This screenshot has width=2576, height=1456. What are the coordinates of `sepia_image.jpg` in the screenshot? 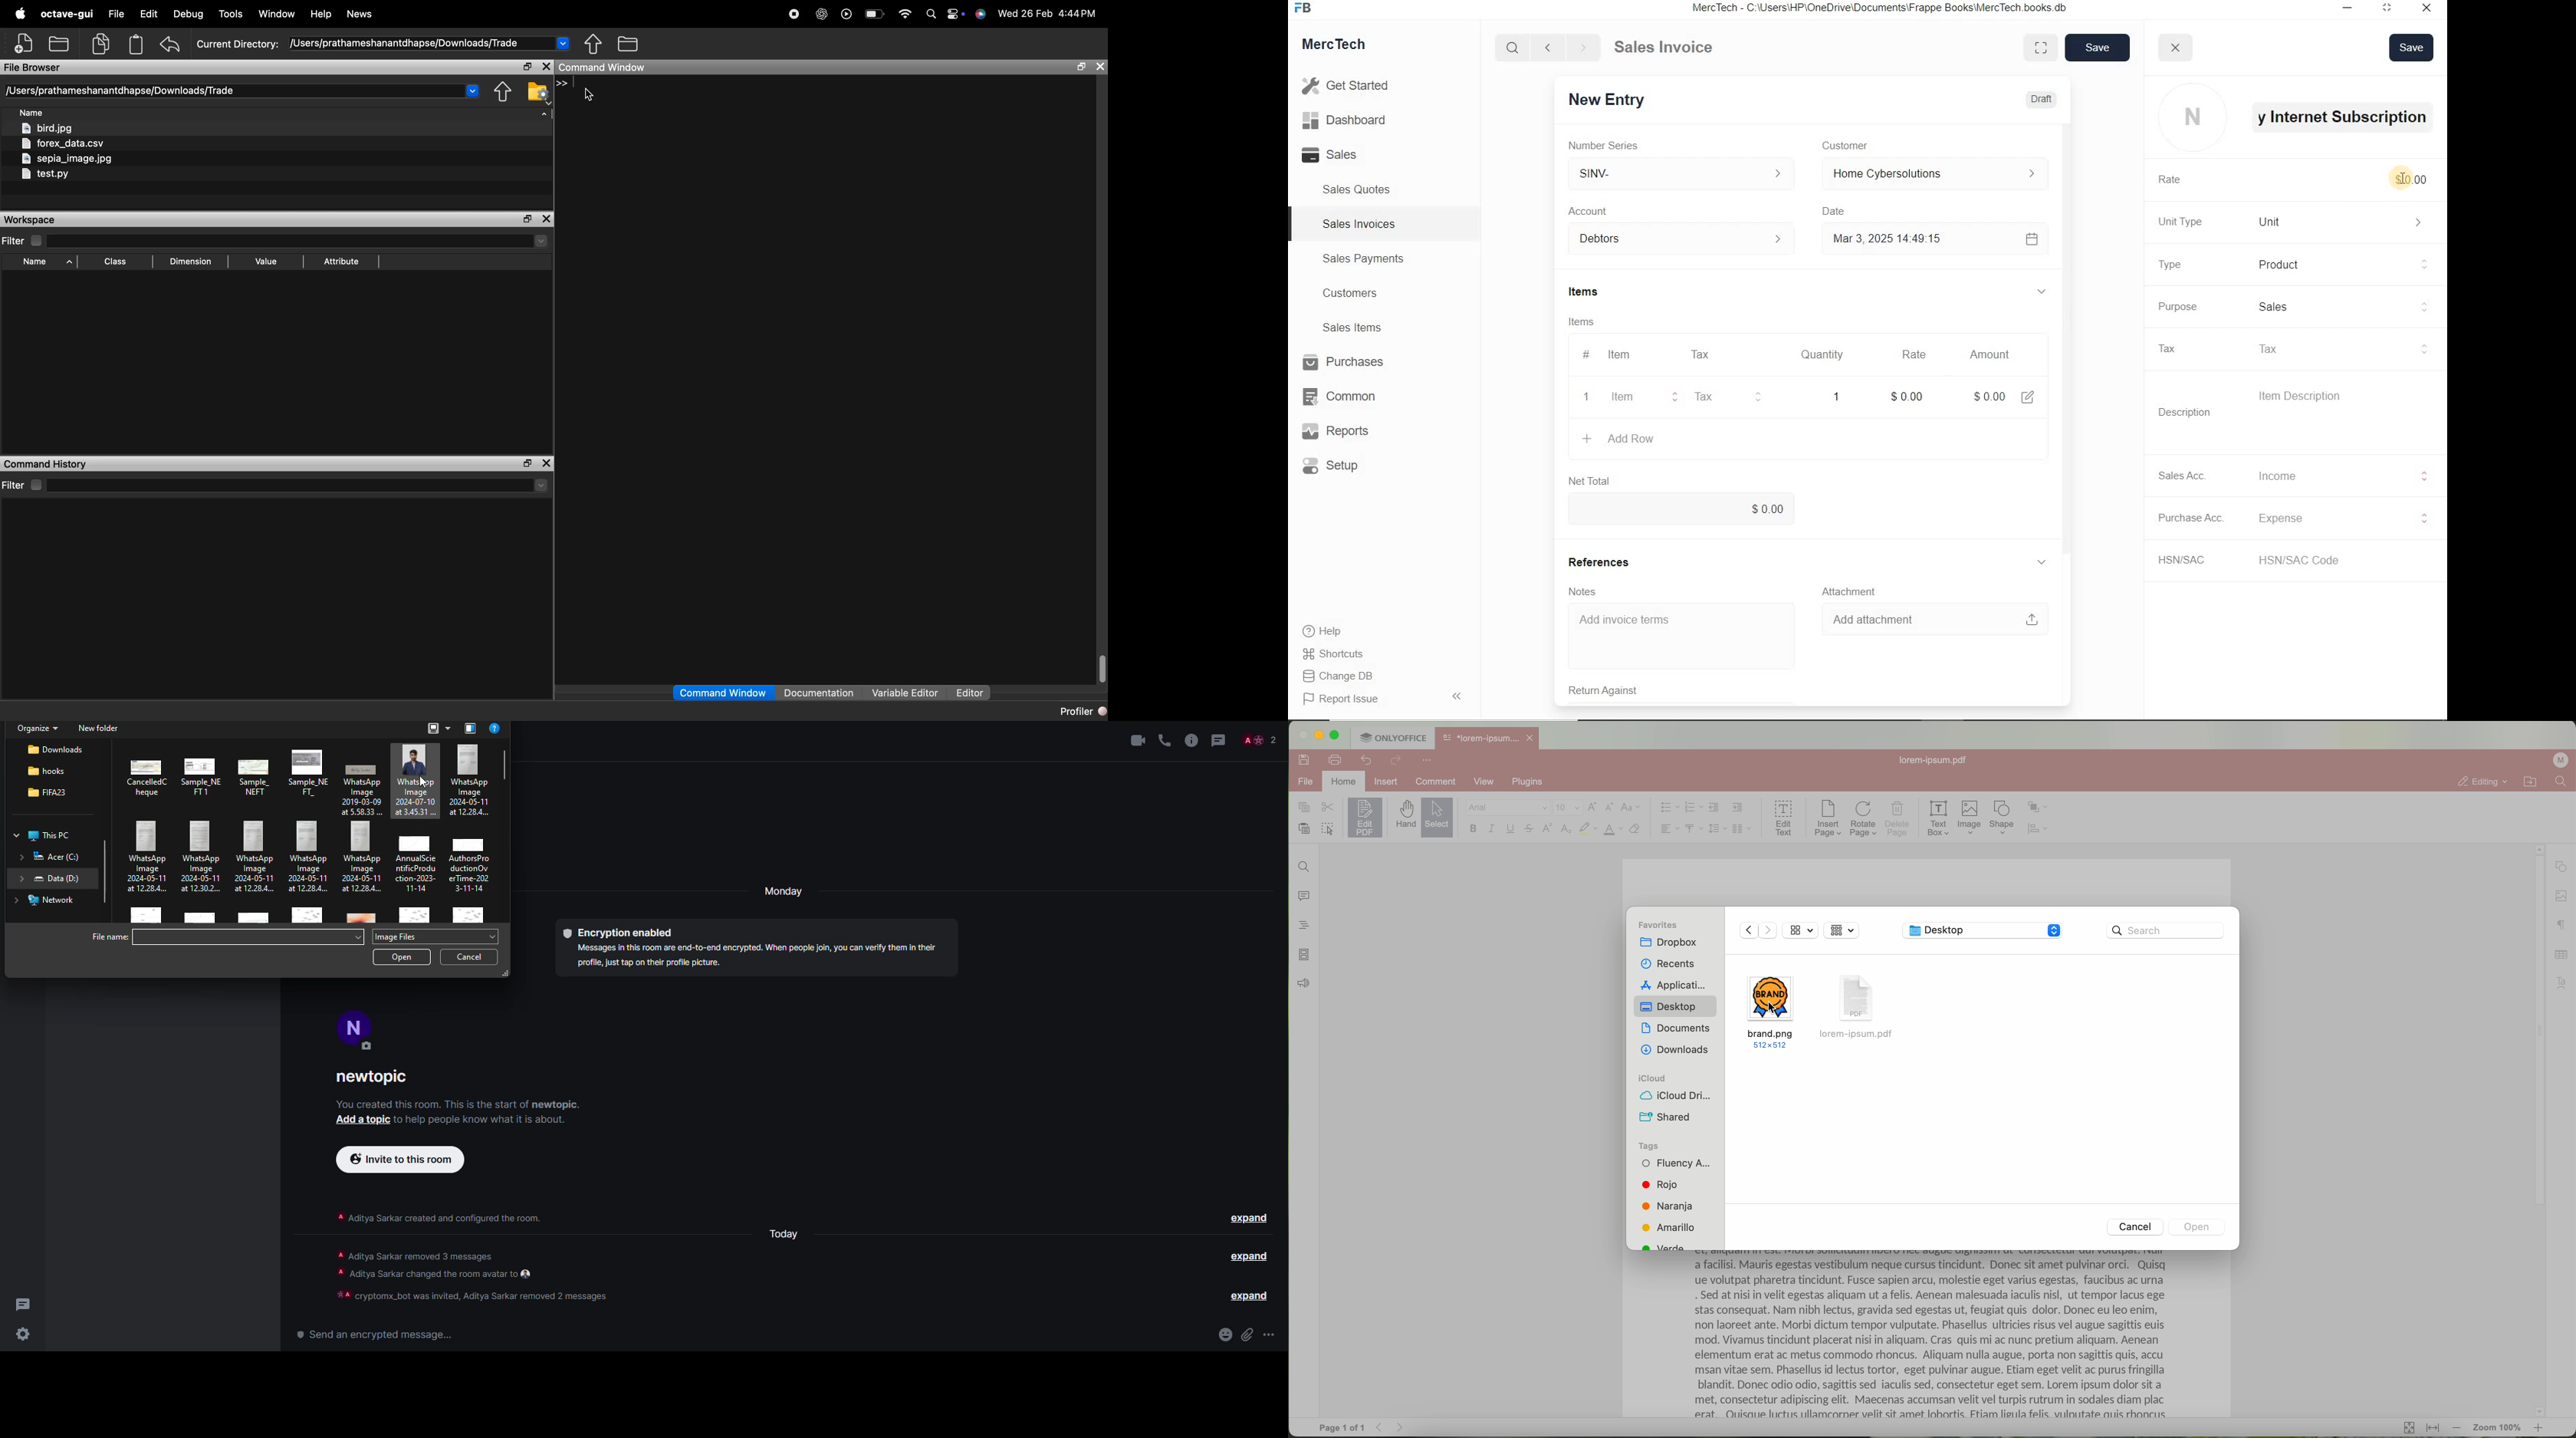 It's located at (67, 159).